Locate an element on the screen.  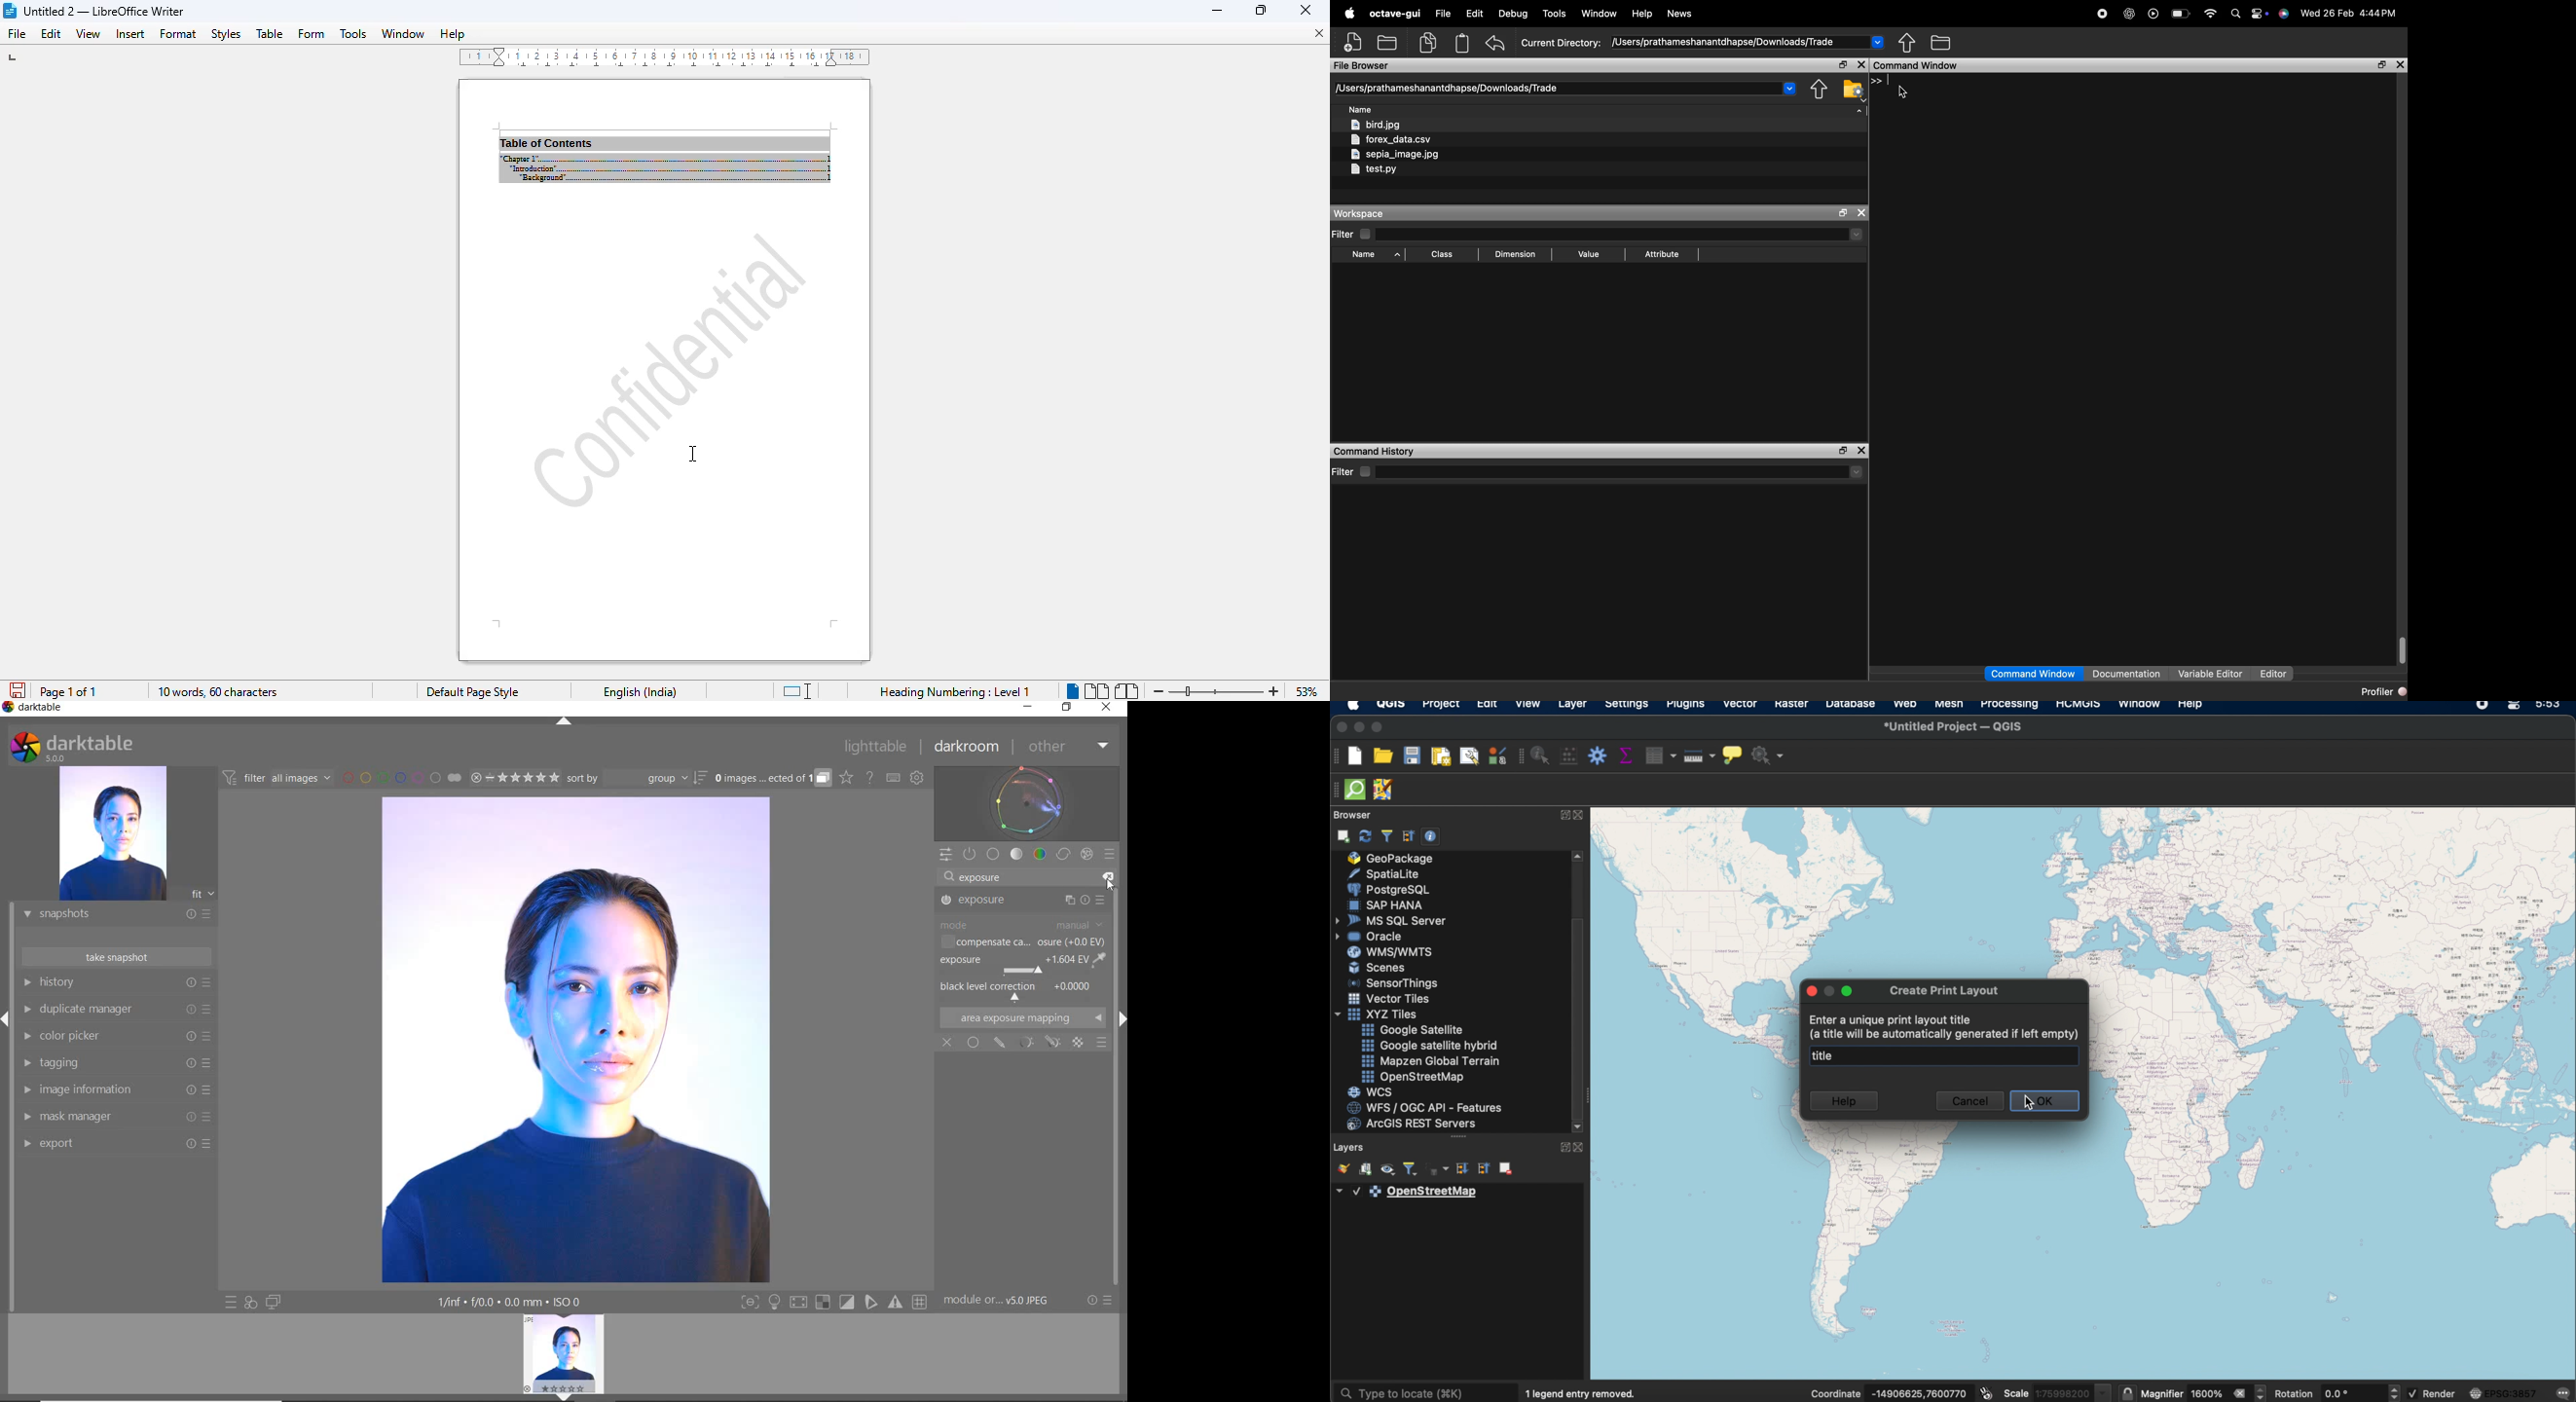
RESET OR PRESETS & PREFERENCES is located at coordinates (1102, 1300).